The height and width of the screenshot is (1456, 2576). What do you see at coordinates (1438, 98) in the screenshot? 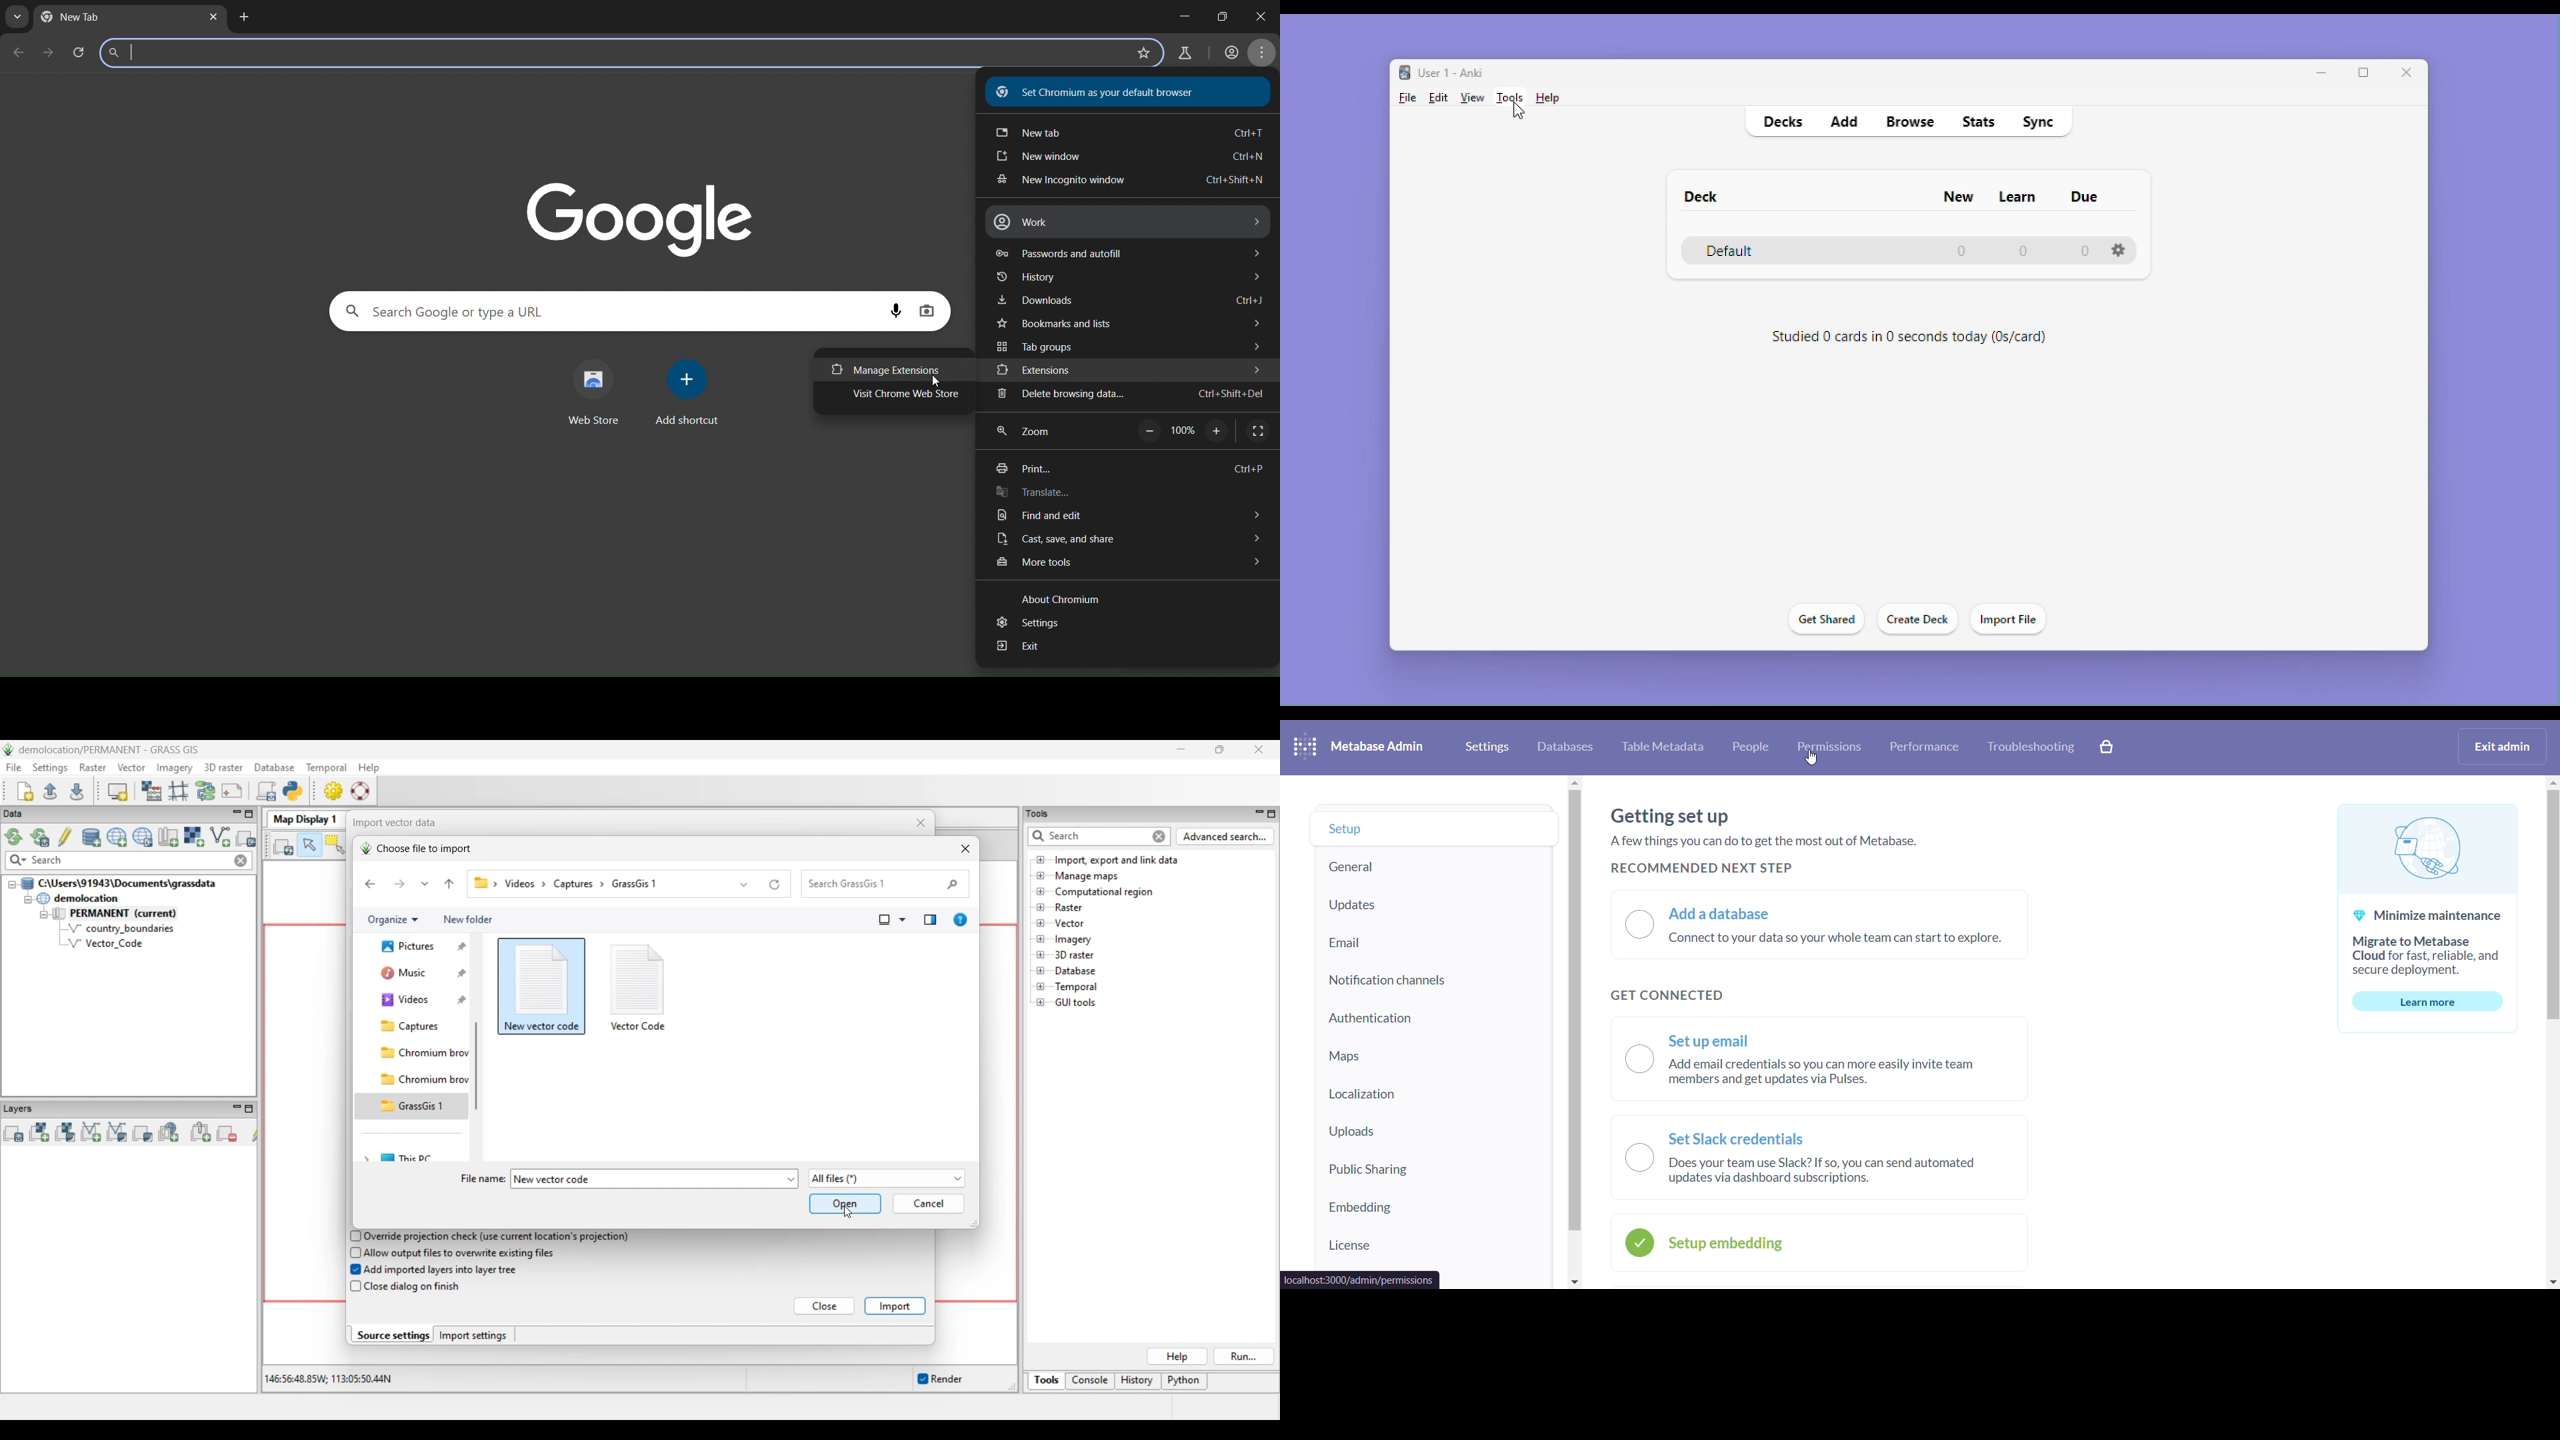
I see `Edit` at bounding box center [1438, 98].